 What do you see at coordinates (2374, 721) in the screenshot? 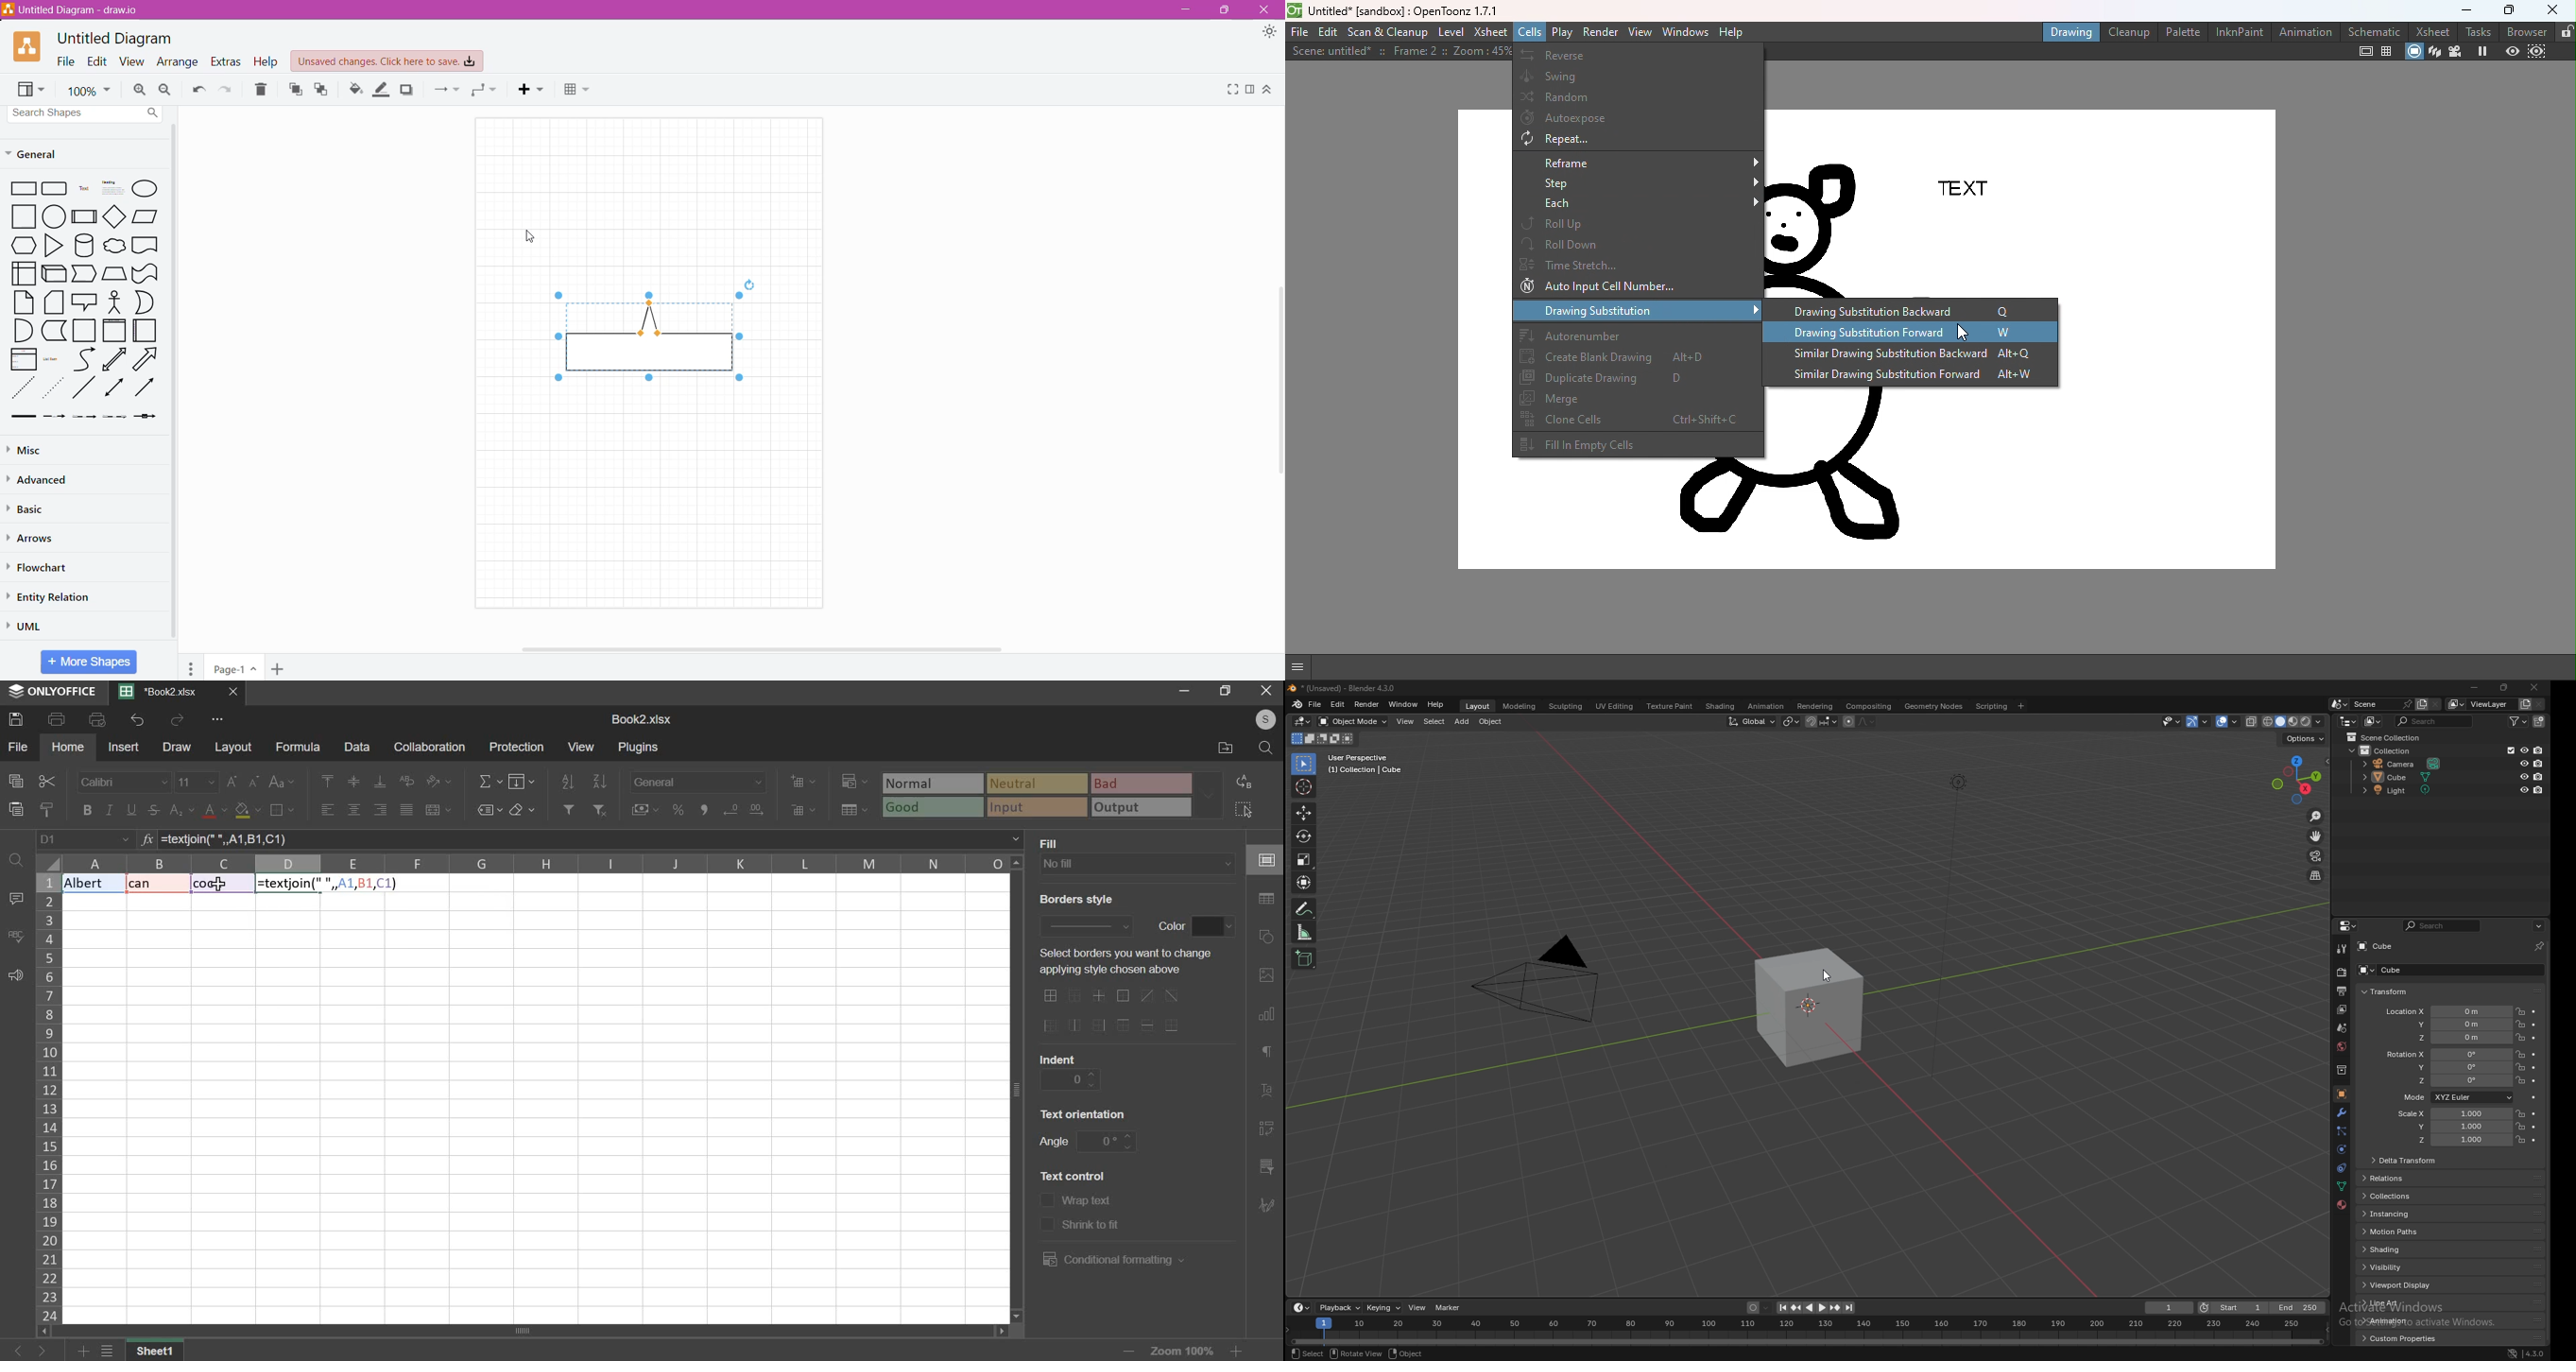
I see `display mode` at bounding box center [2374, 721].